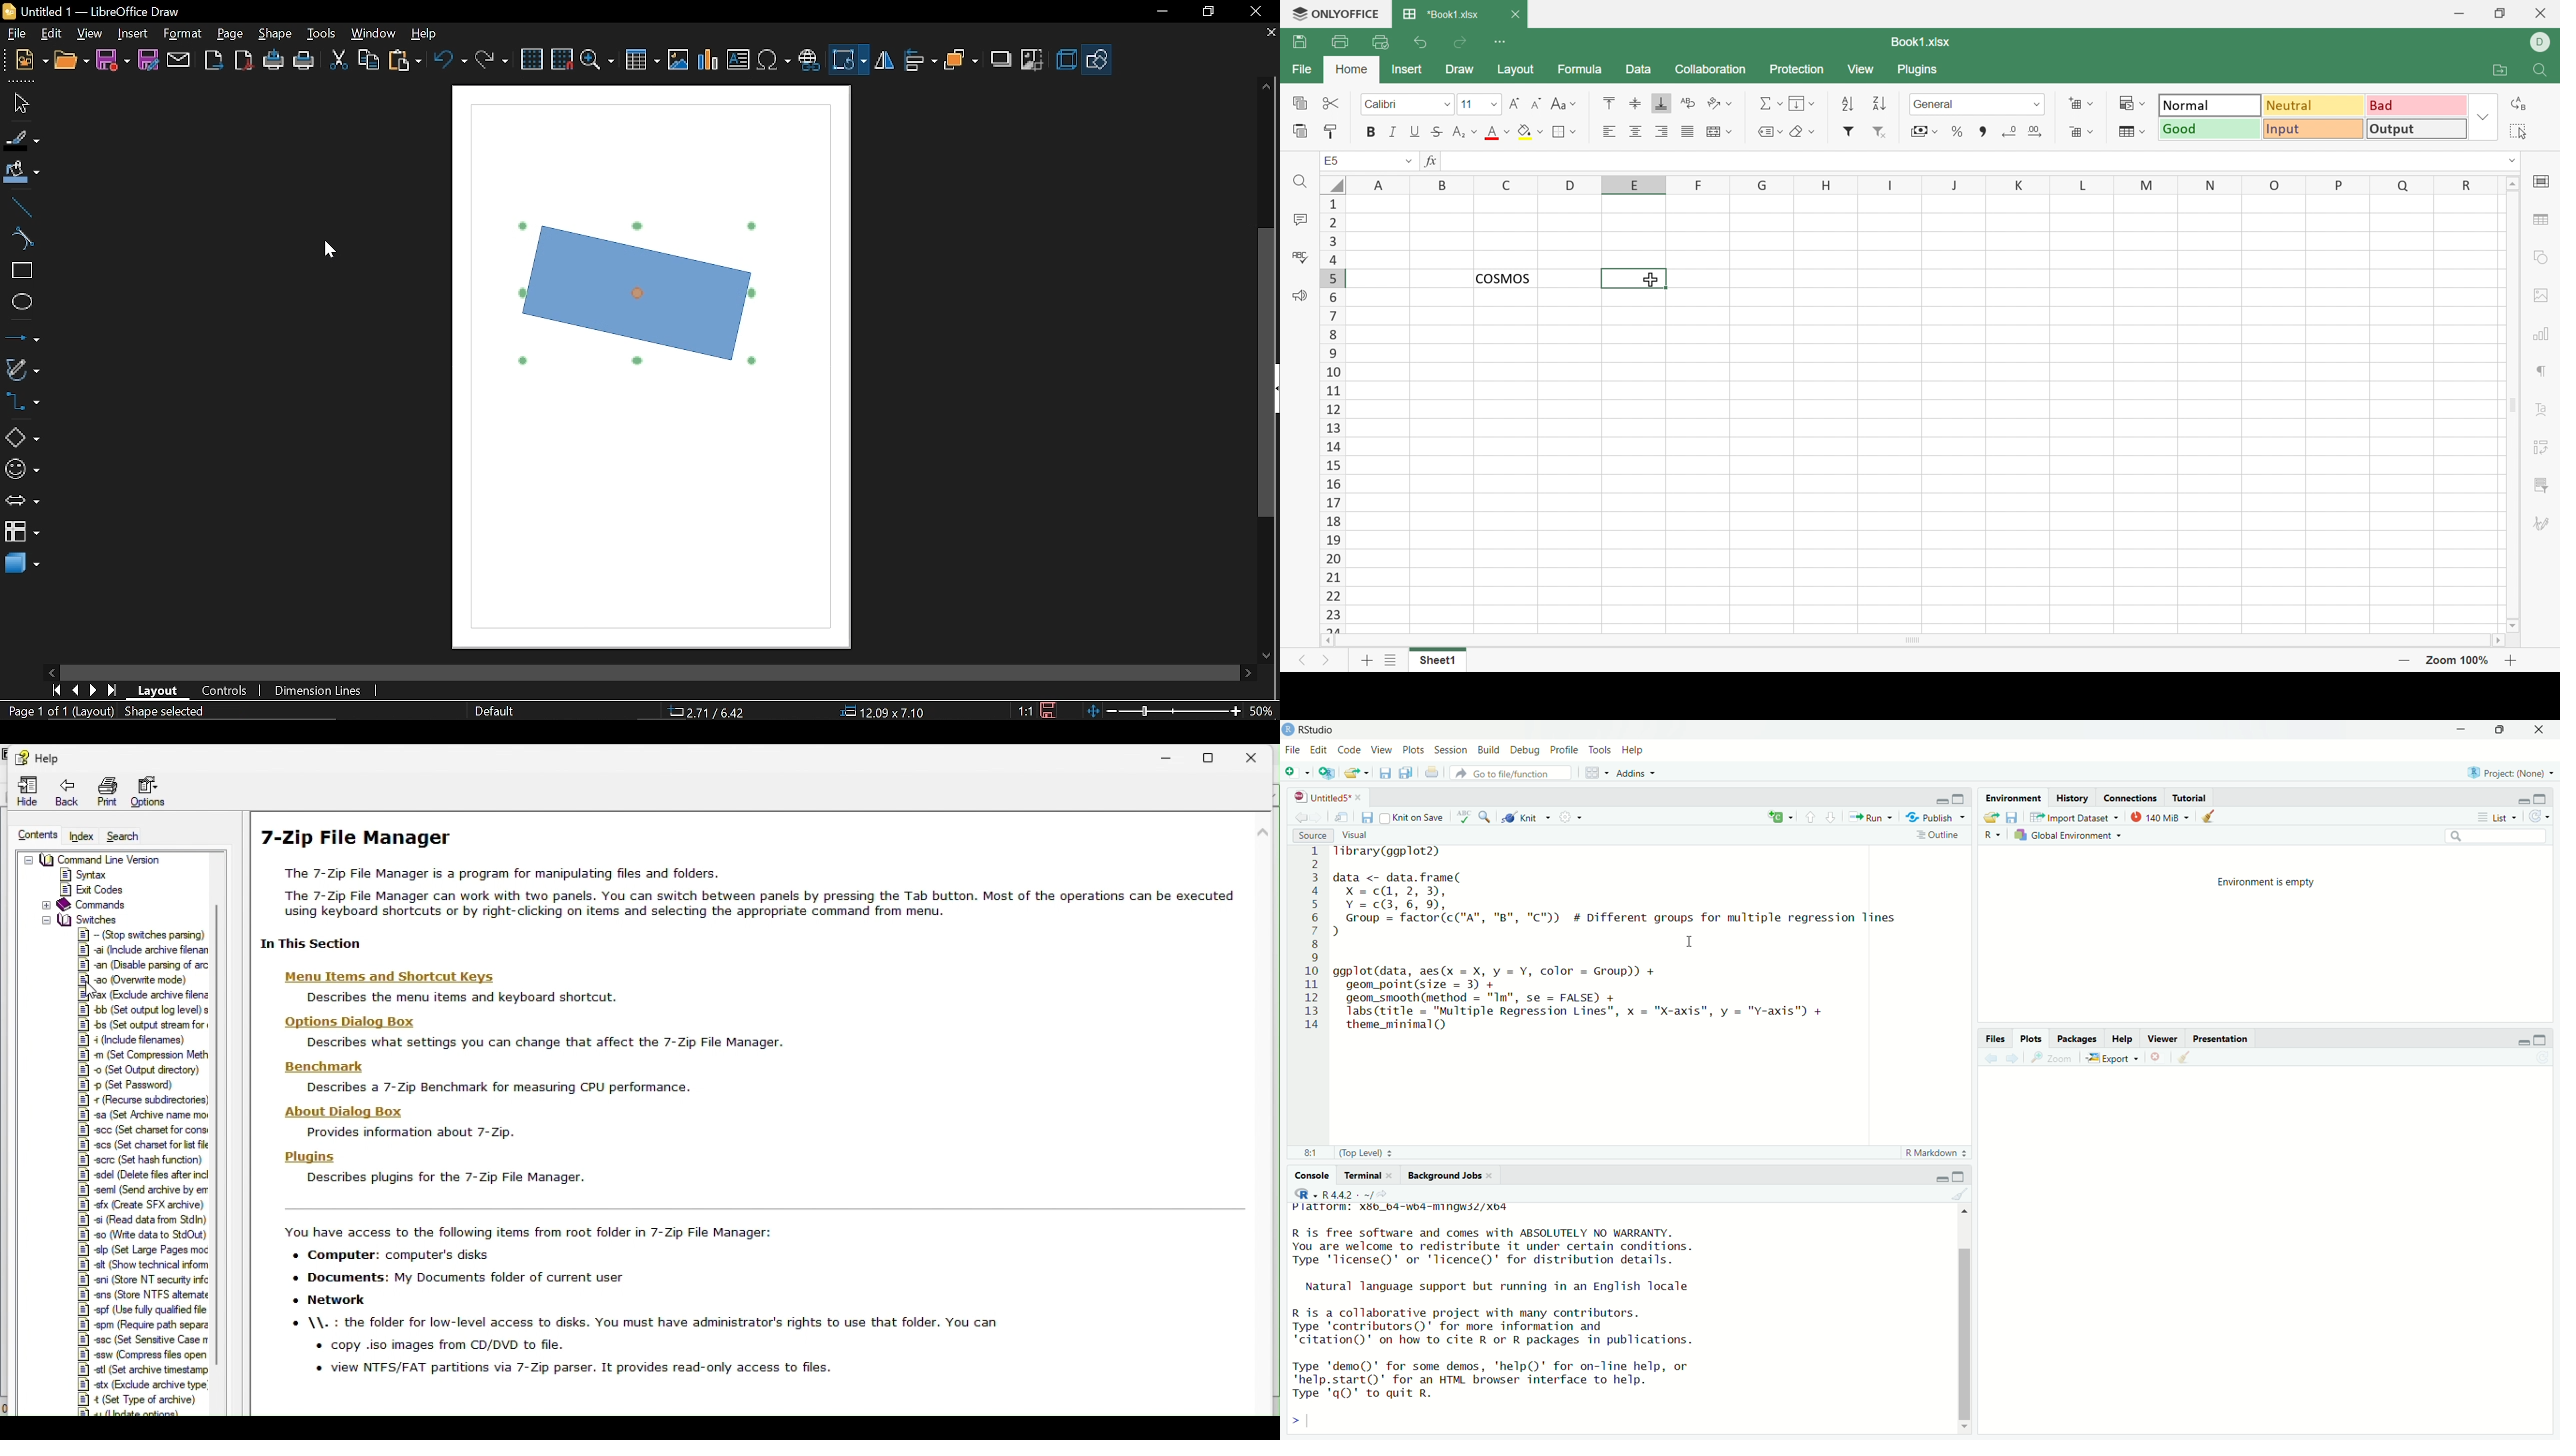  Describe the element at coordinates (132, 1085) in the screenshot. I see `8] © (Set Password)` at that location.